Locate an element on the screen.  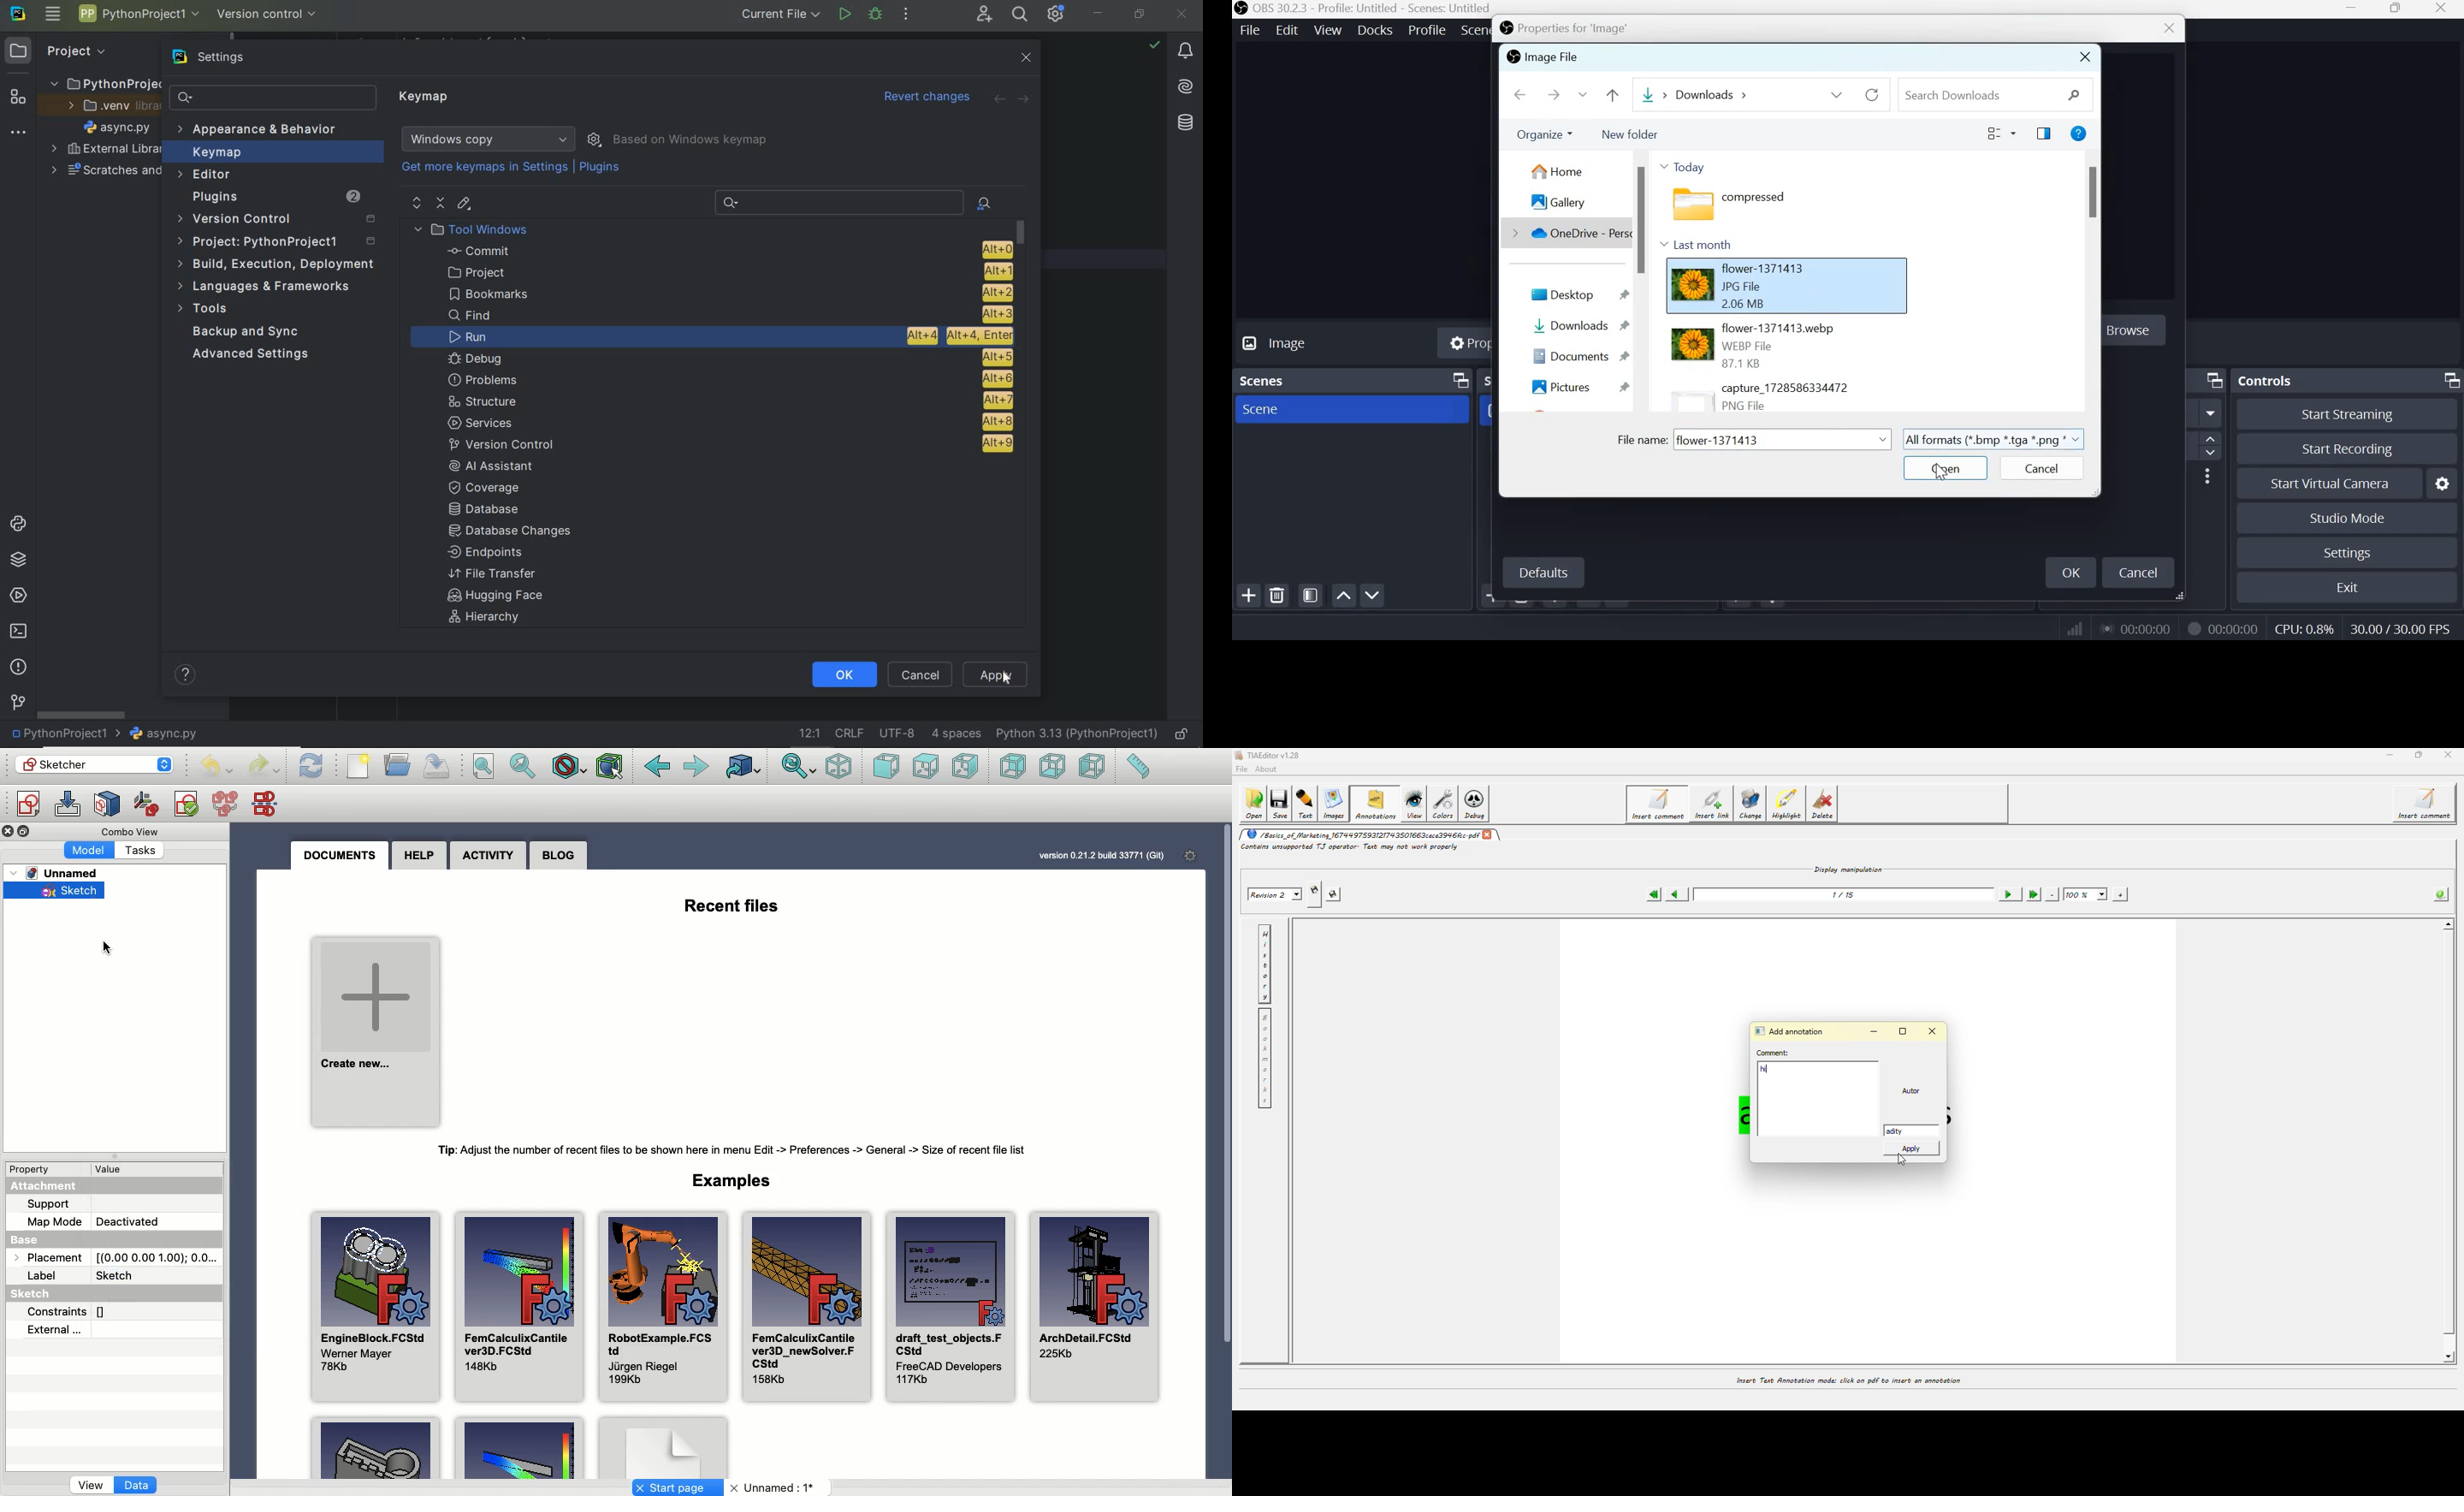
Version is located at coordinates (1089, 856).